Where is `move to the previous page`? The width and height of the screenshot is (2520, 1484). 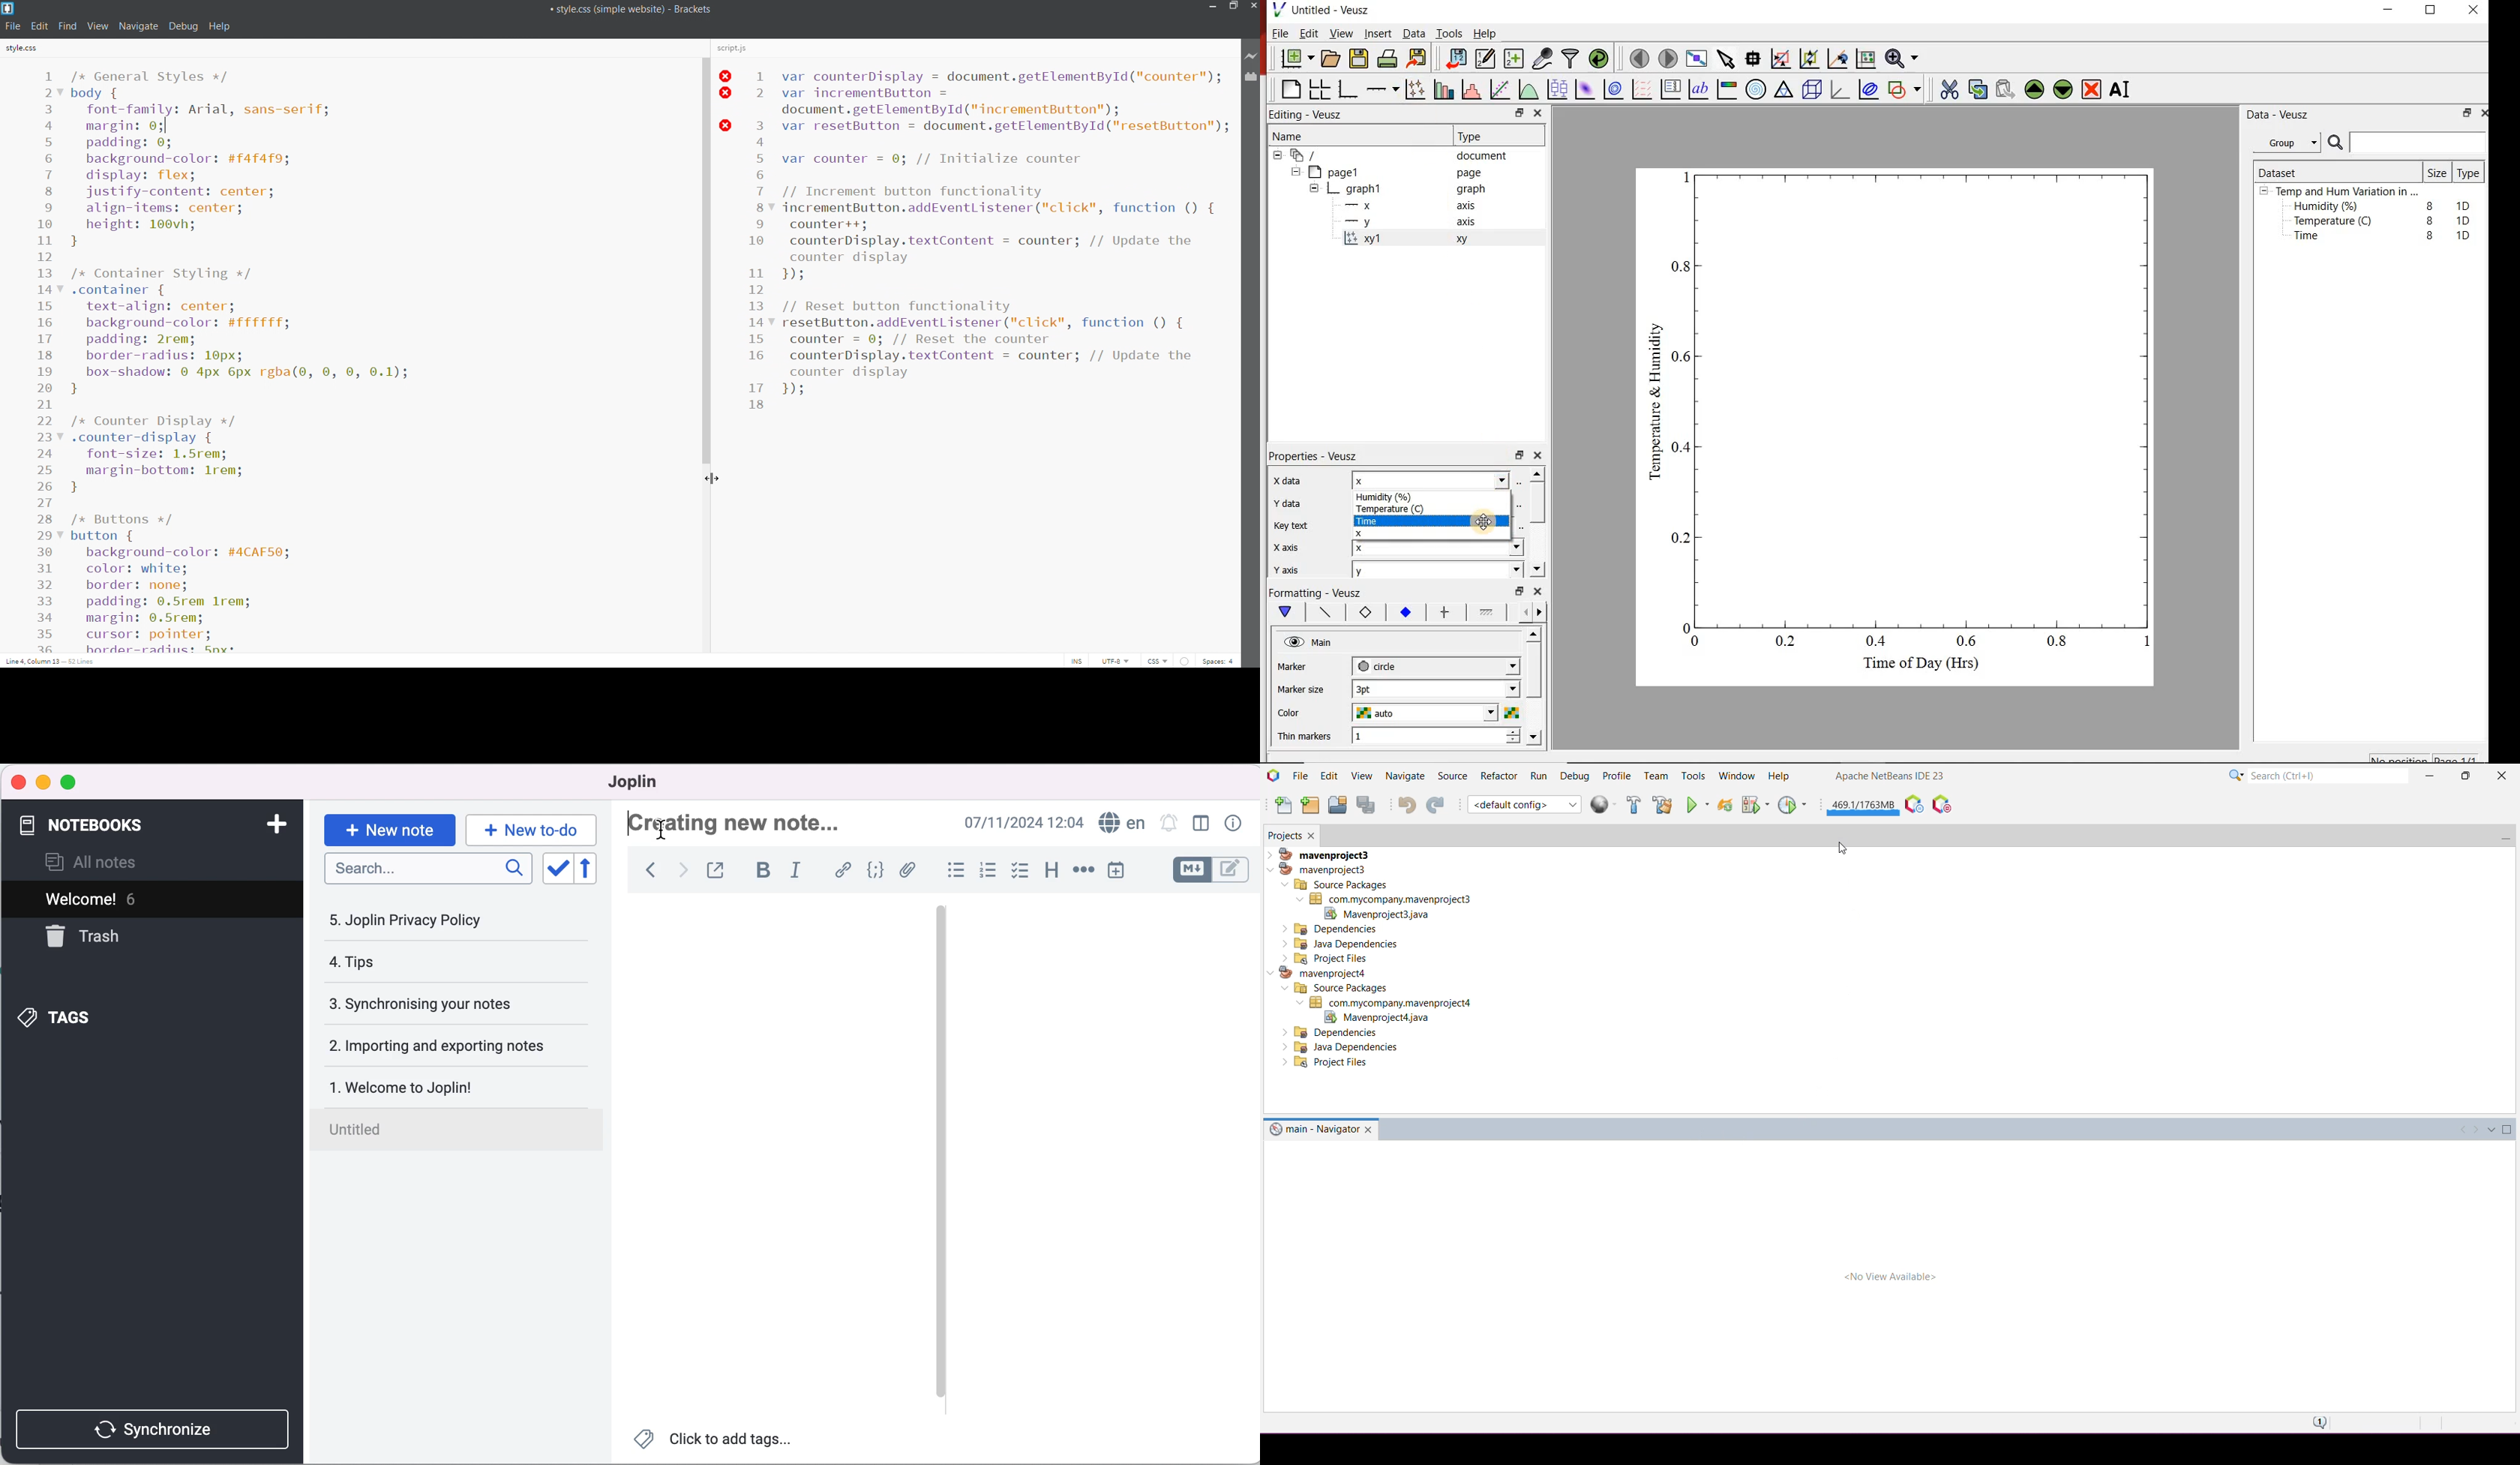
move to the previous page is located at coordinates (1638, 59).